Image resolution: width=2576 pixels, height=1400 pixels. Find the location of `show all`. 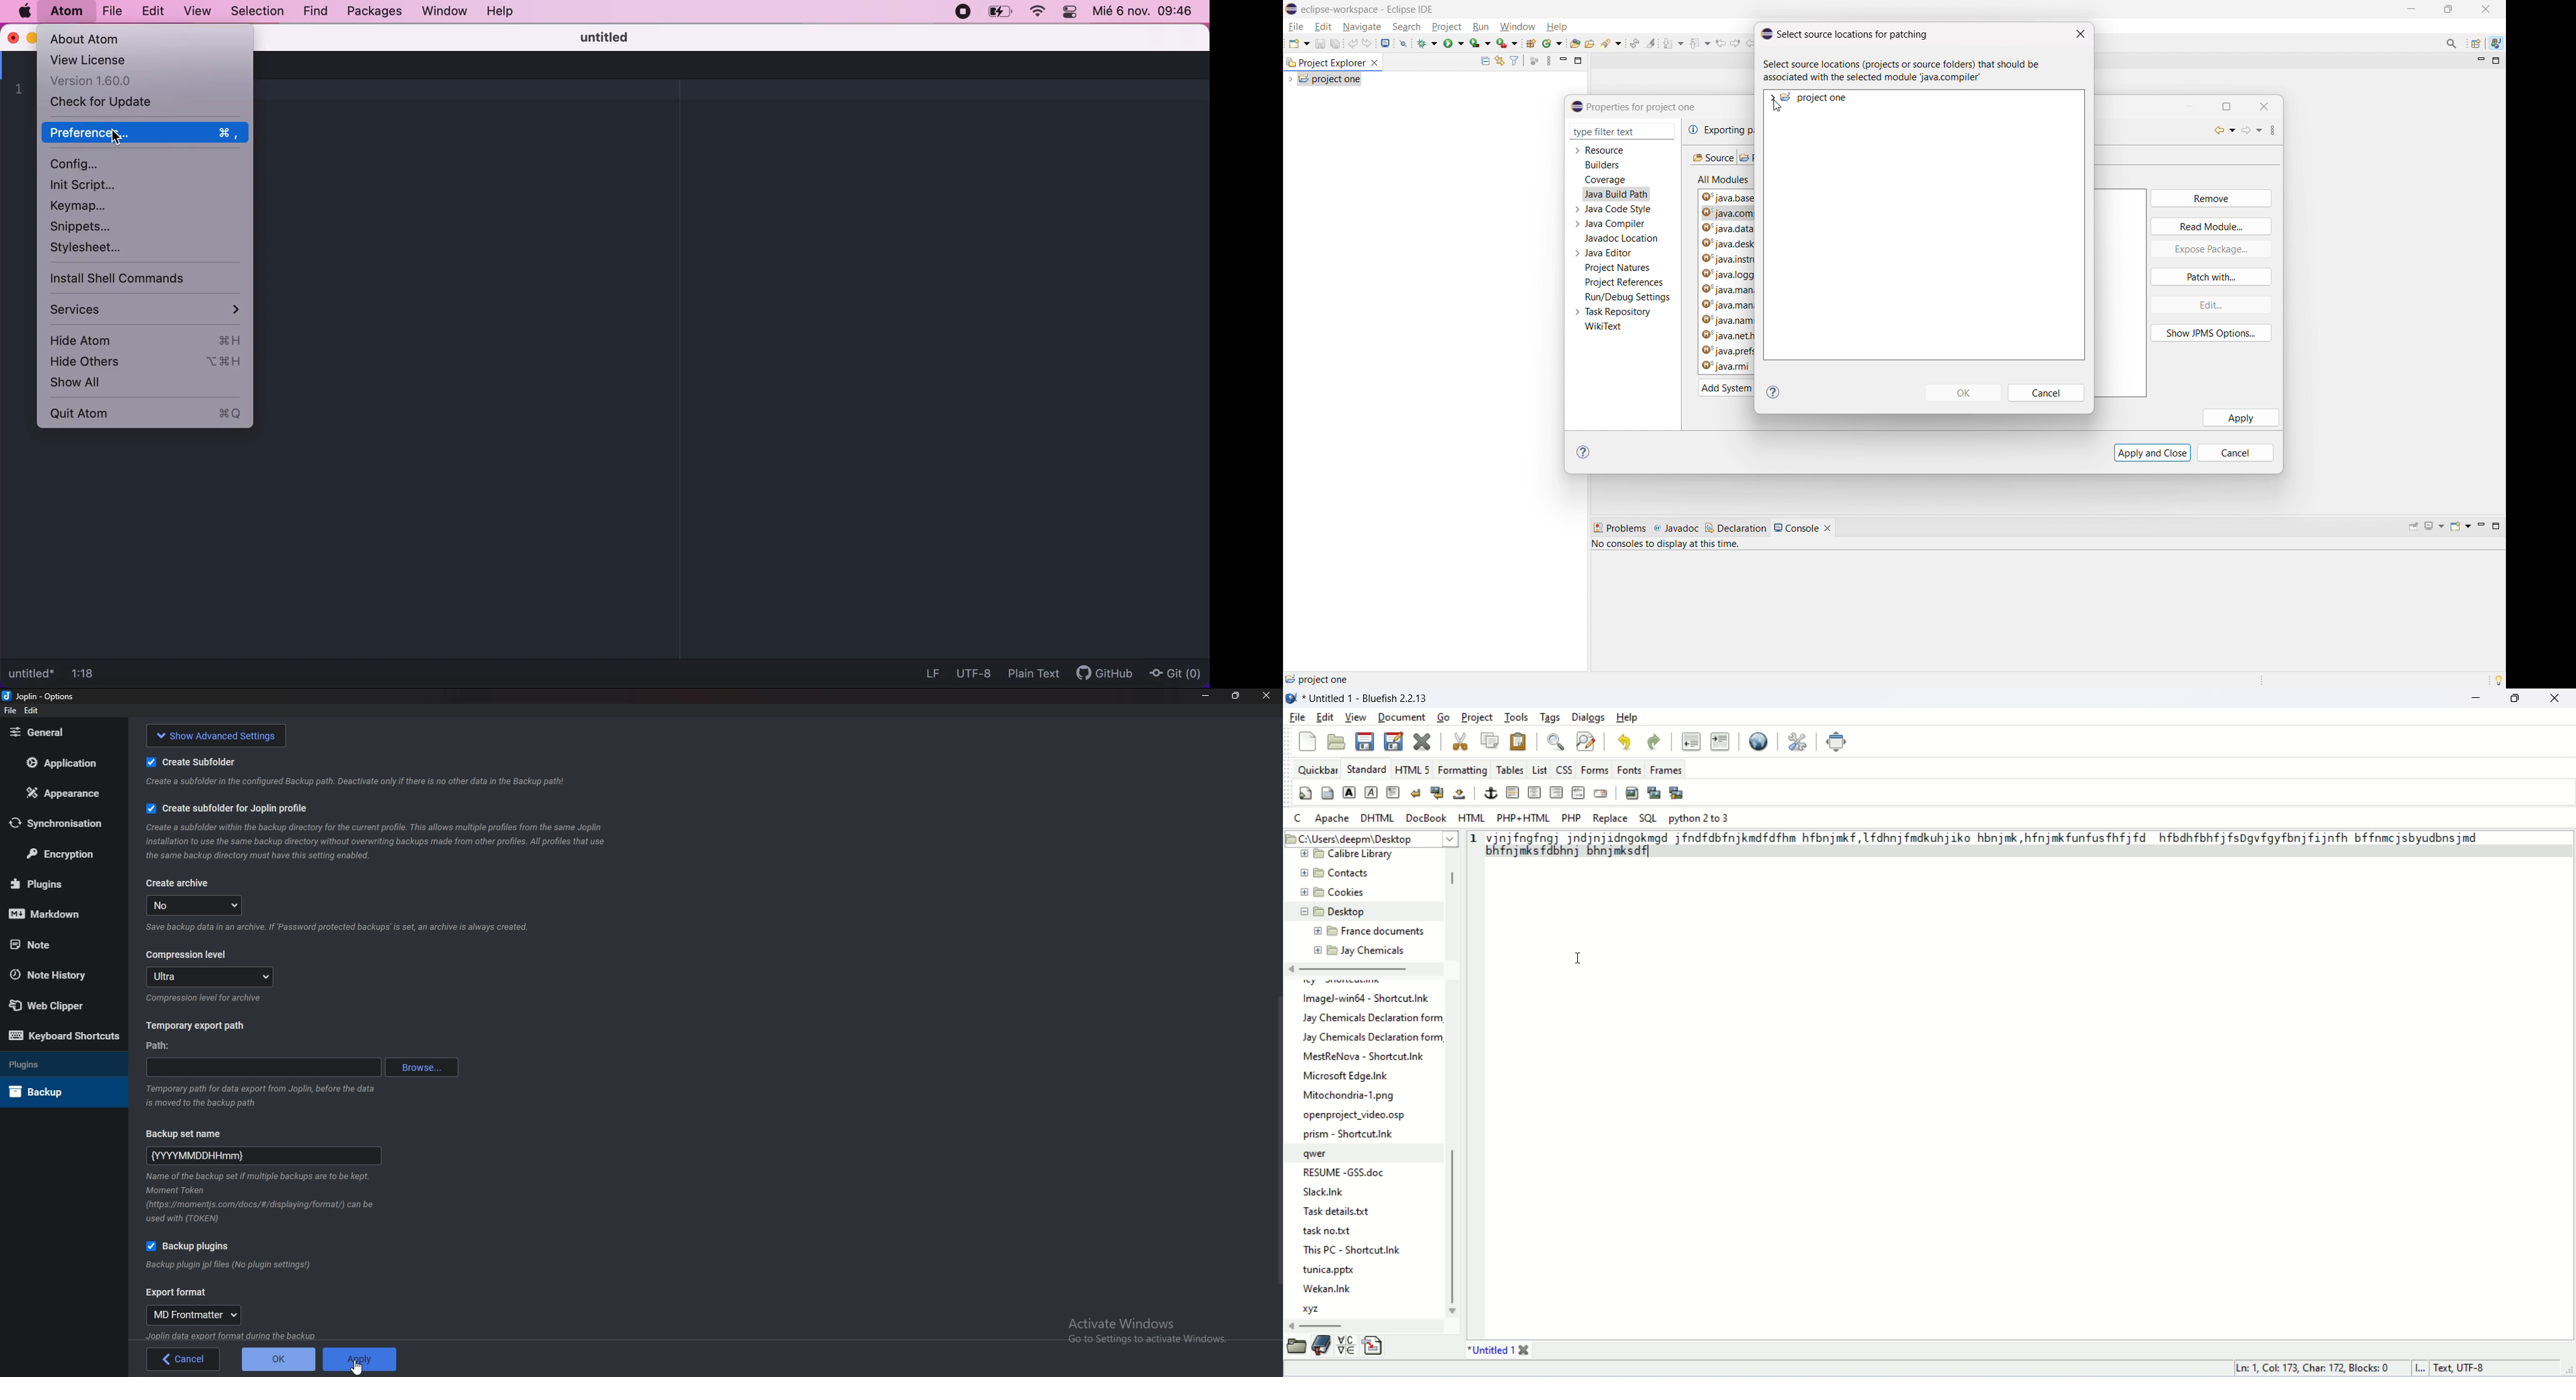

show all is located at coordinates (113, 383).